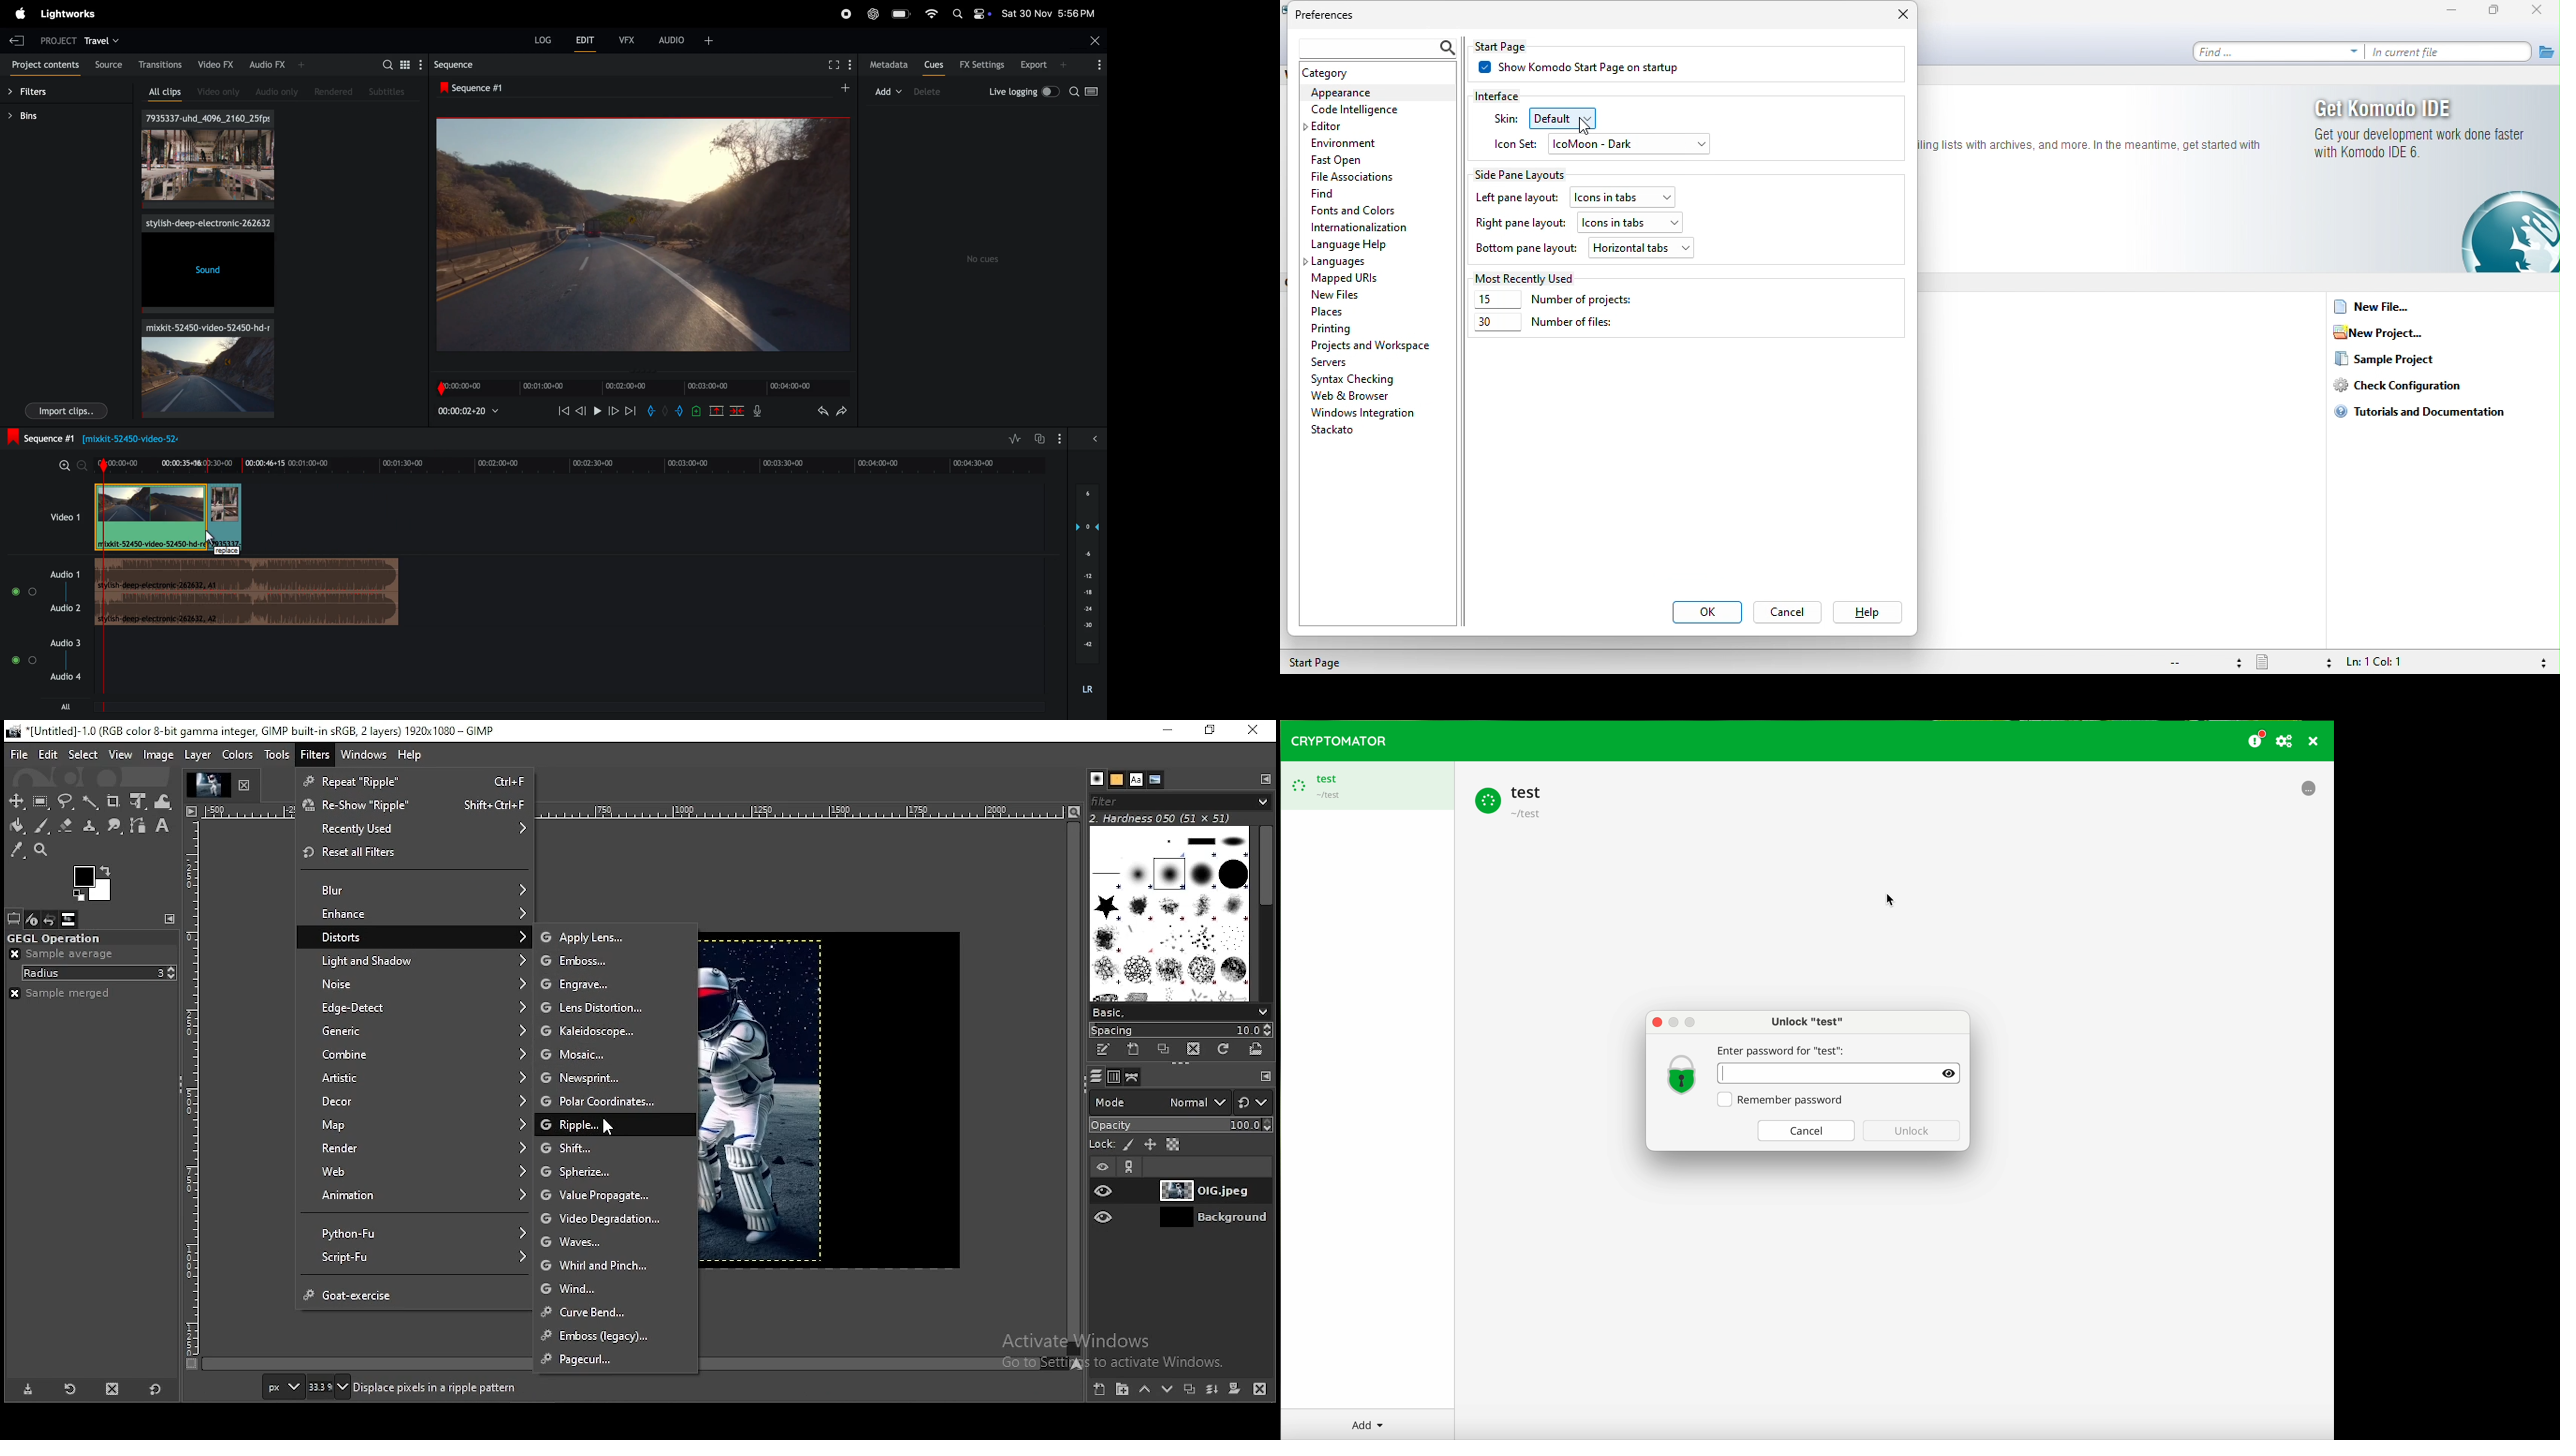 This screenshot has width=2576, height=1456. I want to click on options, so click(1080, 438).